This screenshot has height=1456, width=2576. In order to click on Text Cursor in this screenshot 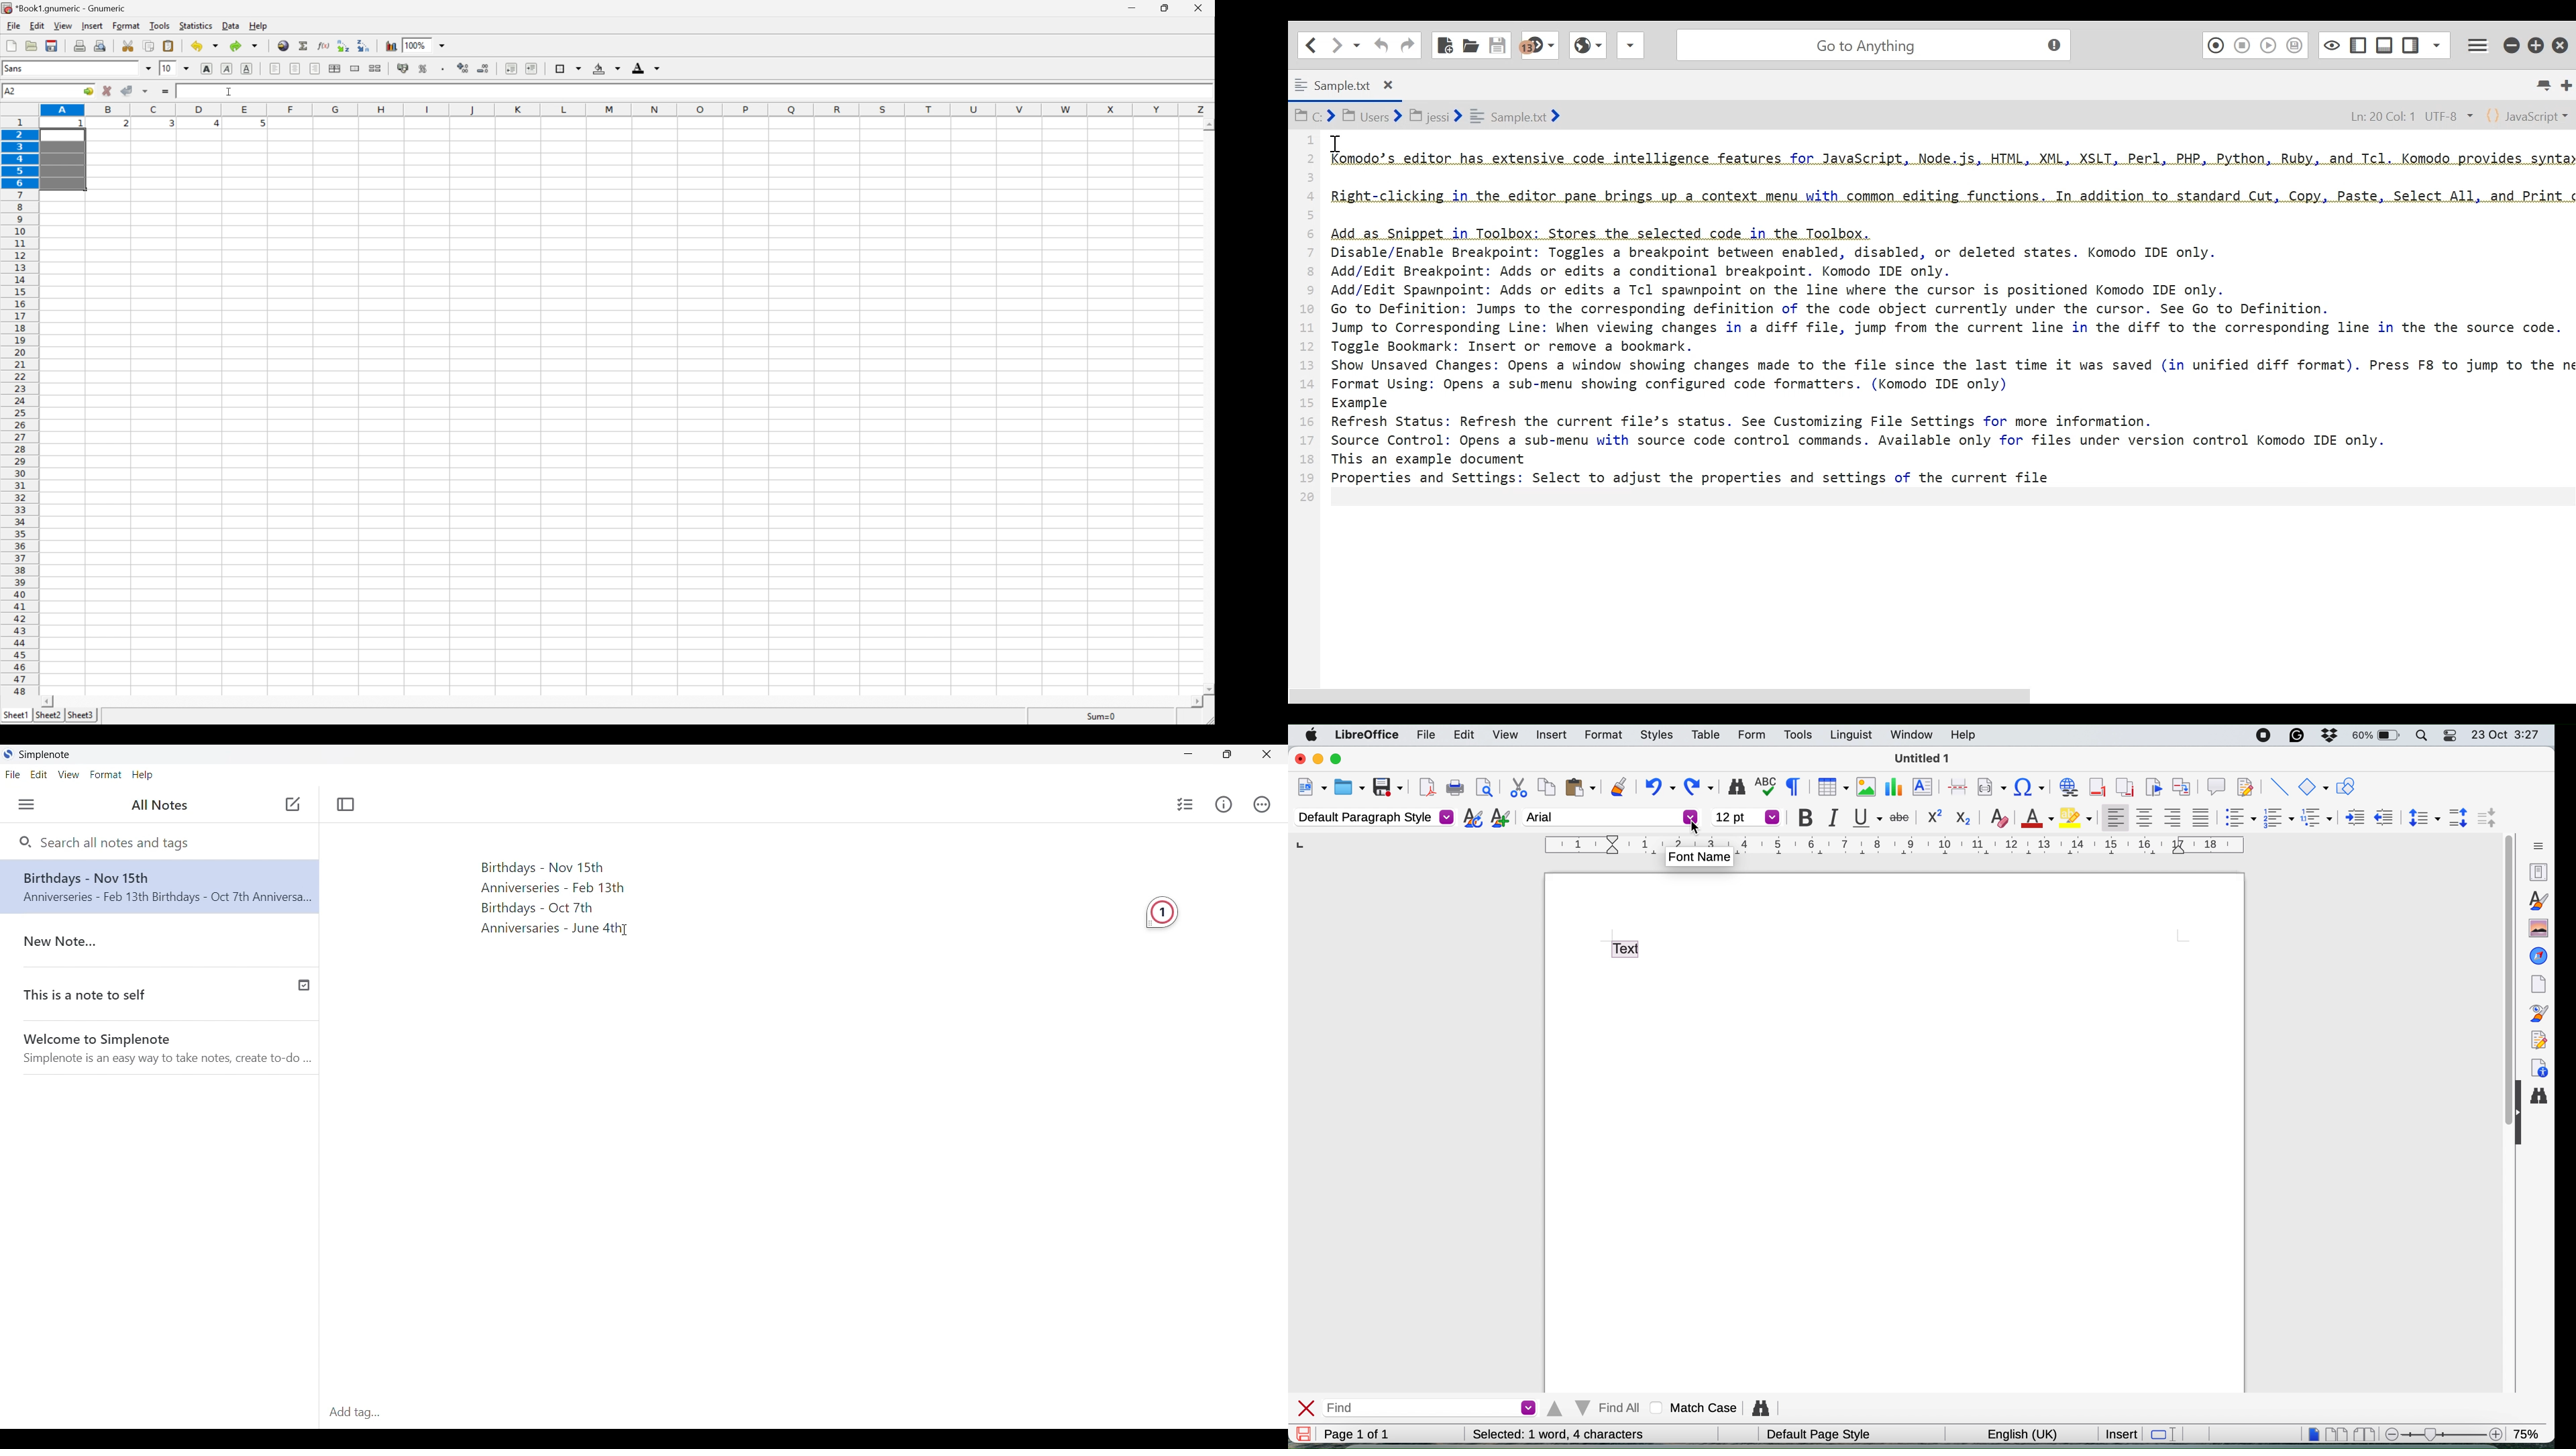, I will do `click(625, 930)`.